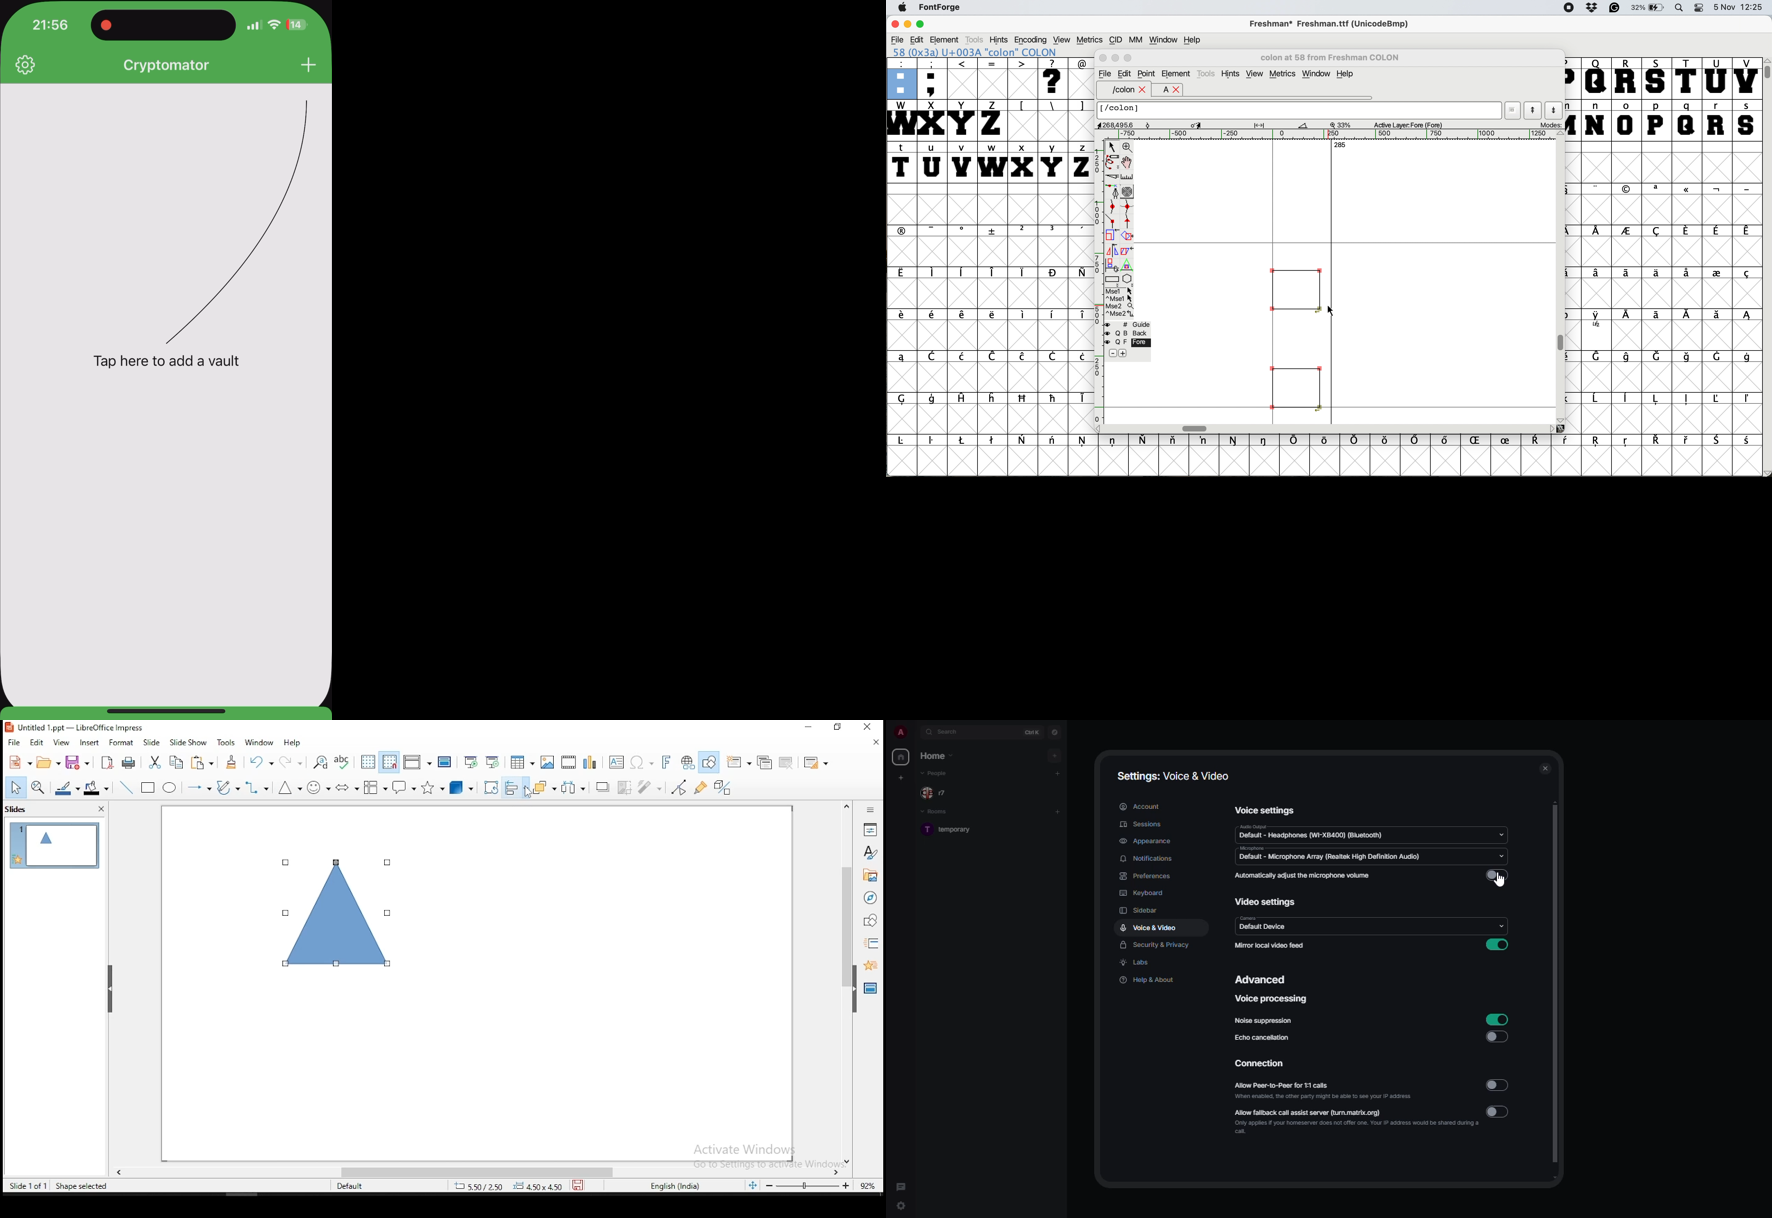 The width and height of the screenshot is (1792, 1232). I want to click on symbol, so click(1746, 317).